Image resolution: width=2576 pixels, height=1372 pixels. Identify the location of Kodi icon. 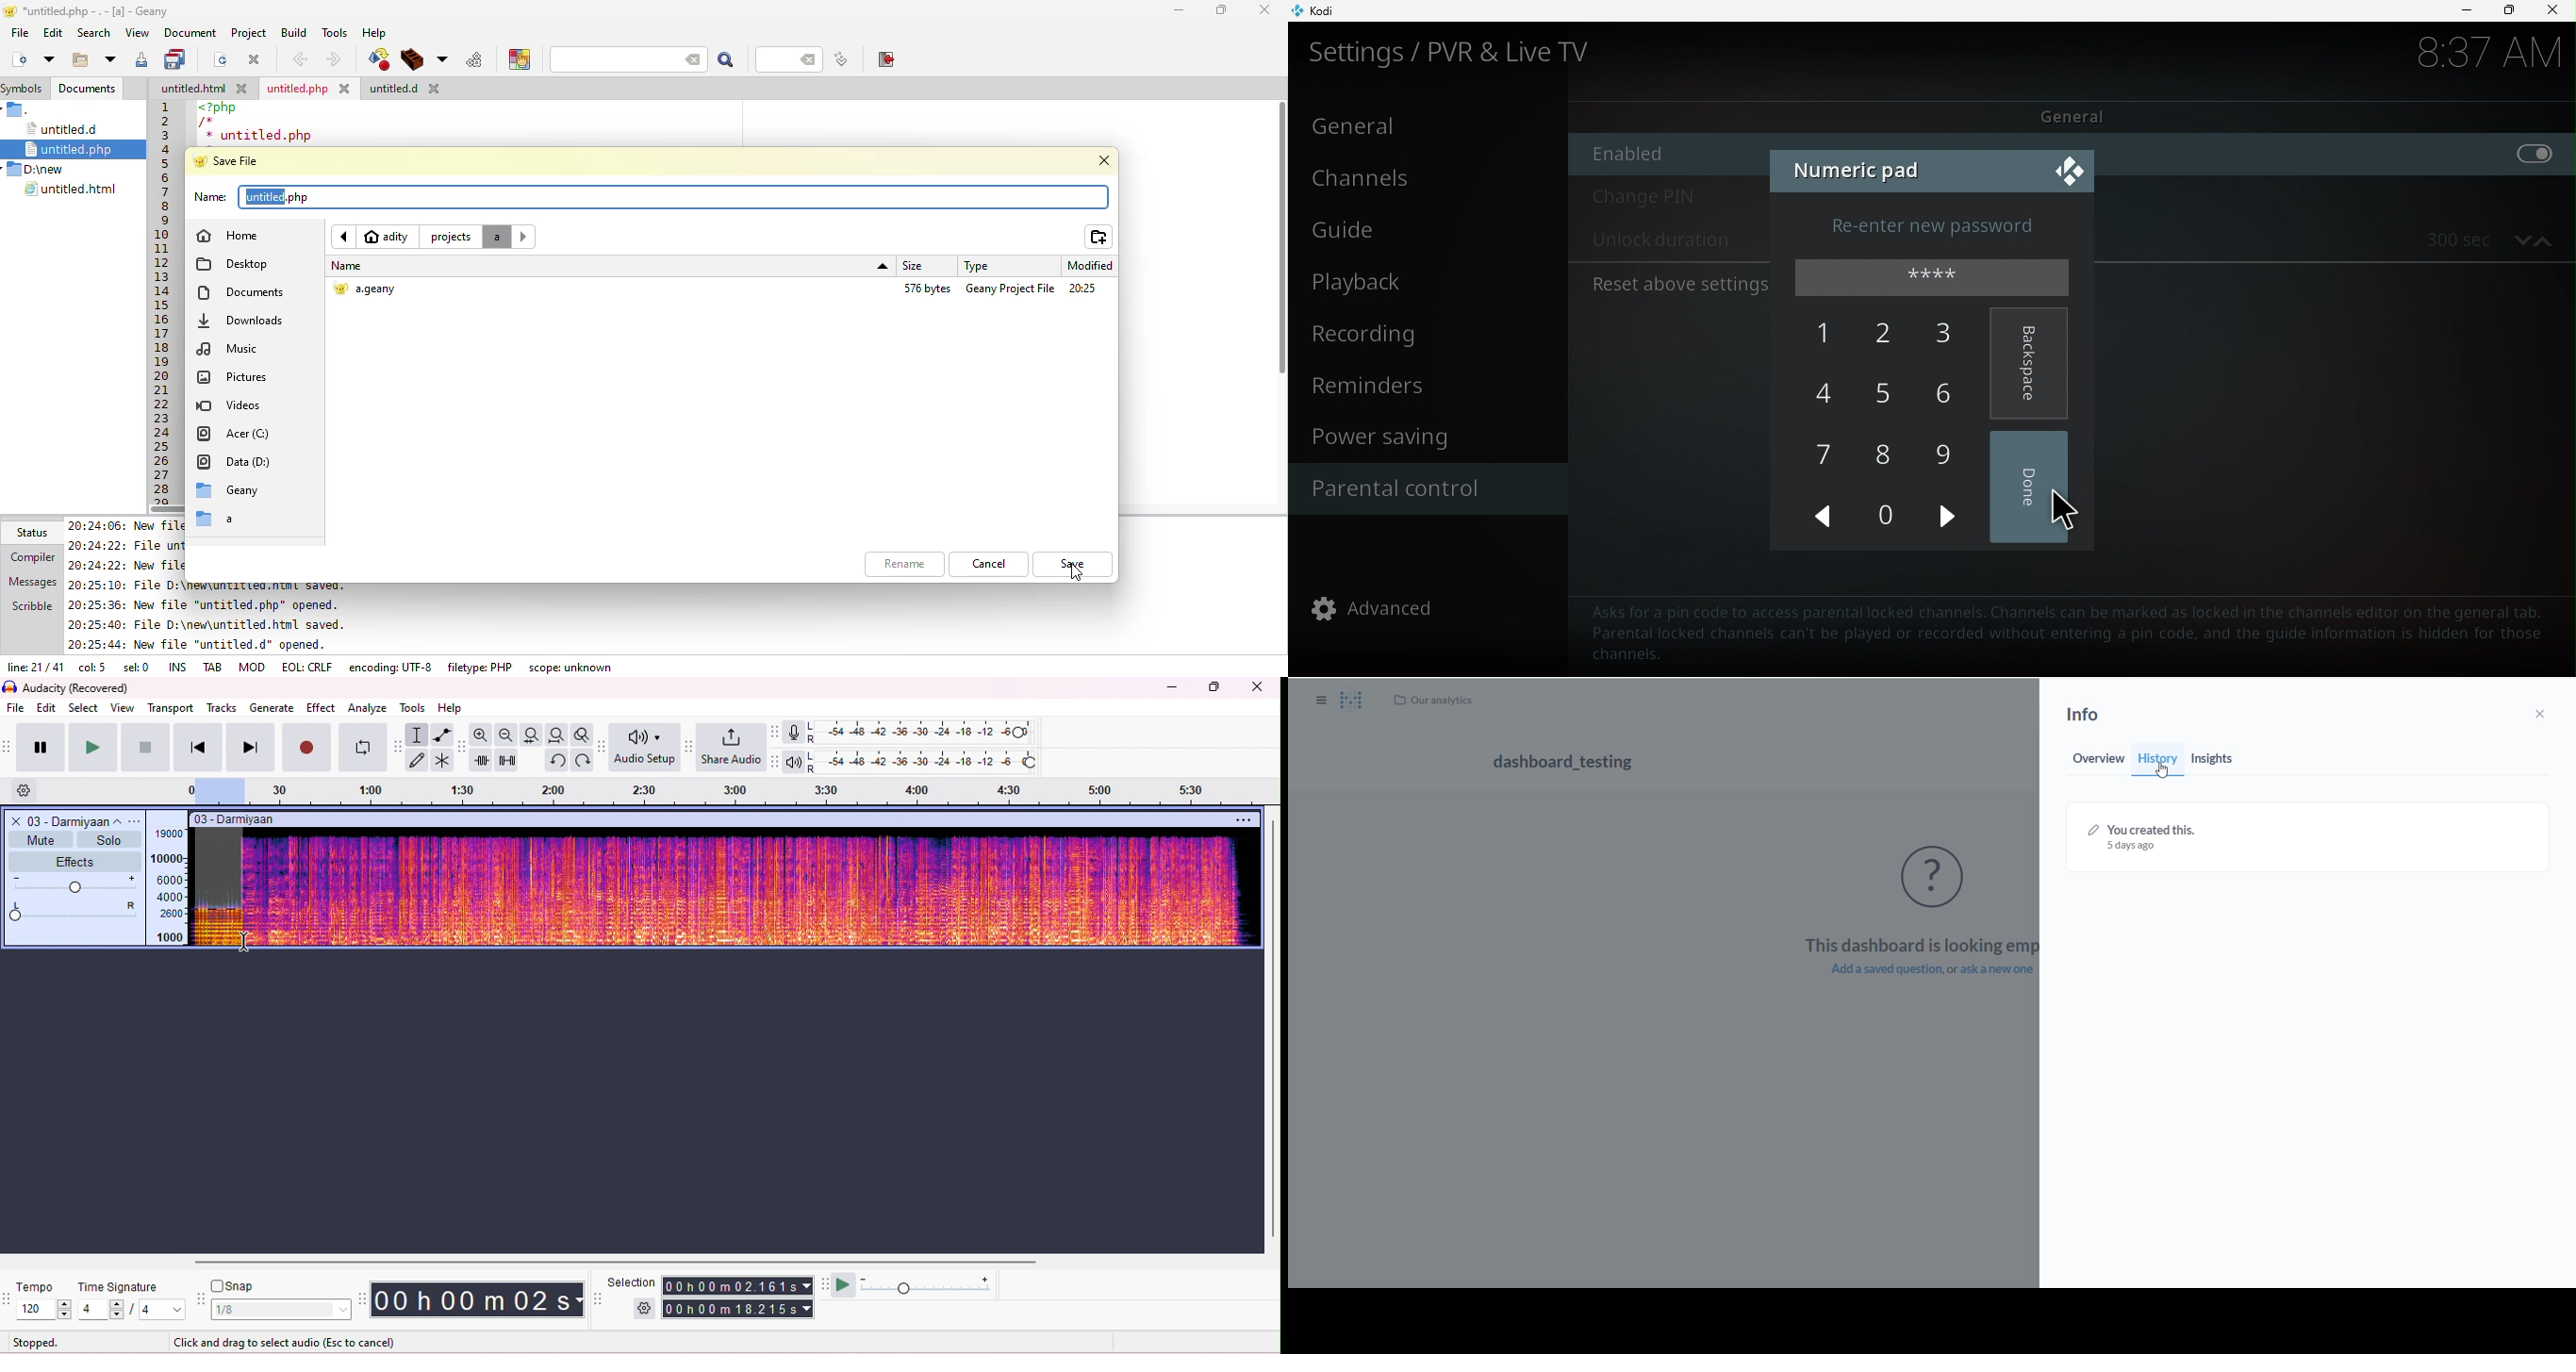
(1327, 9).